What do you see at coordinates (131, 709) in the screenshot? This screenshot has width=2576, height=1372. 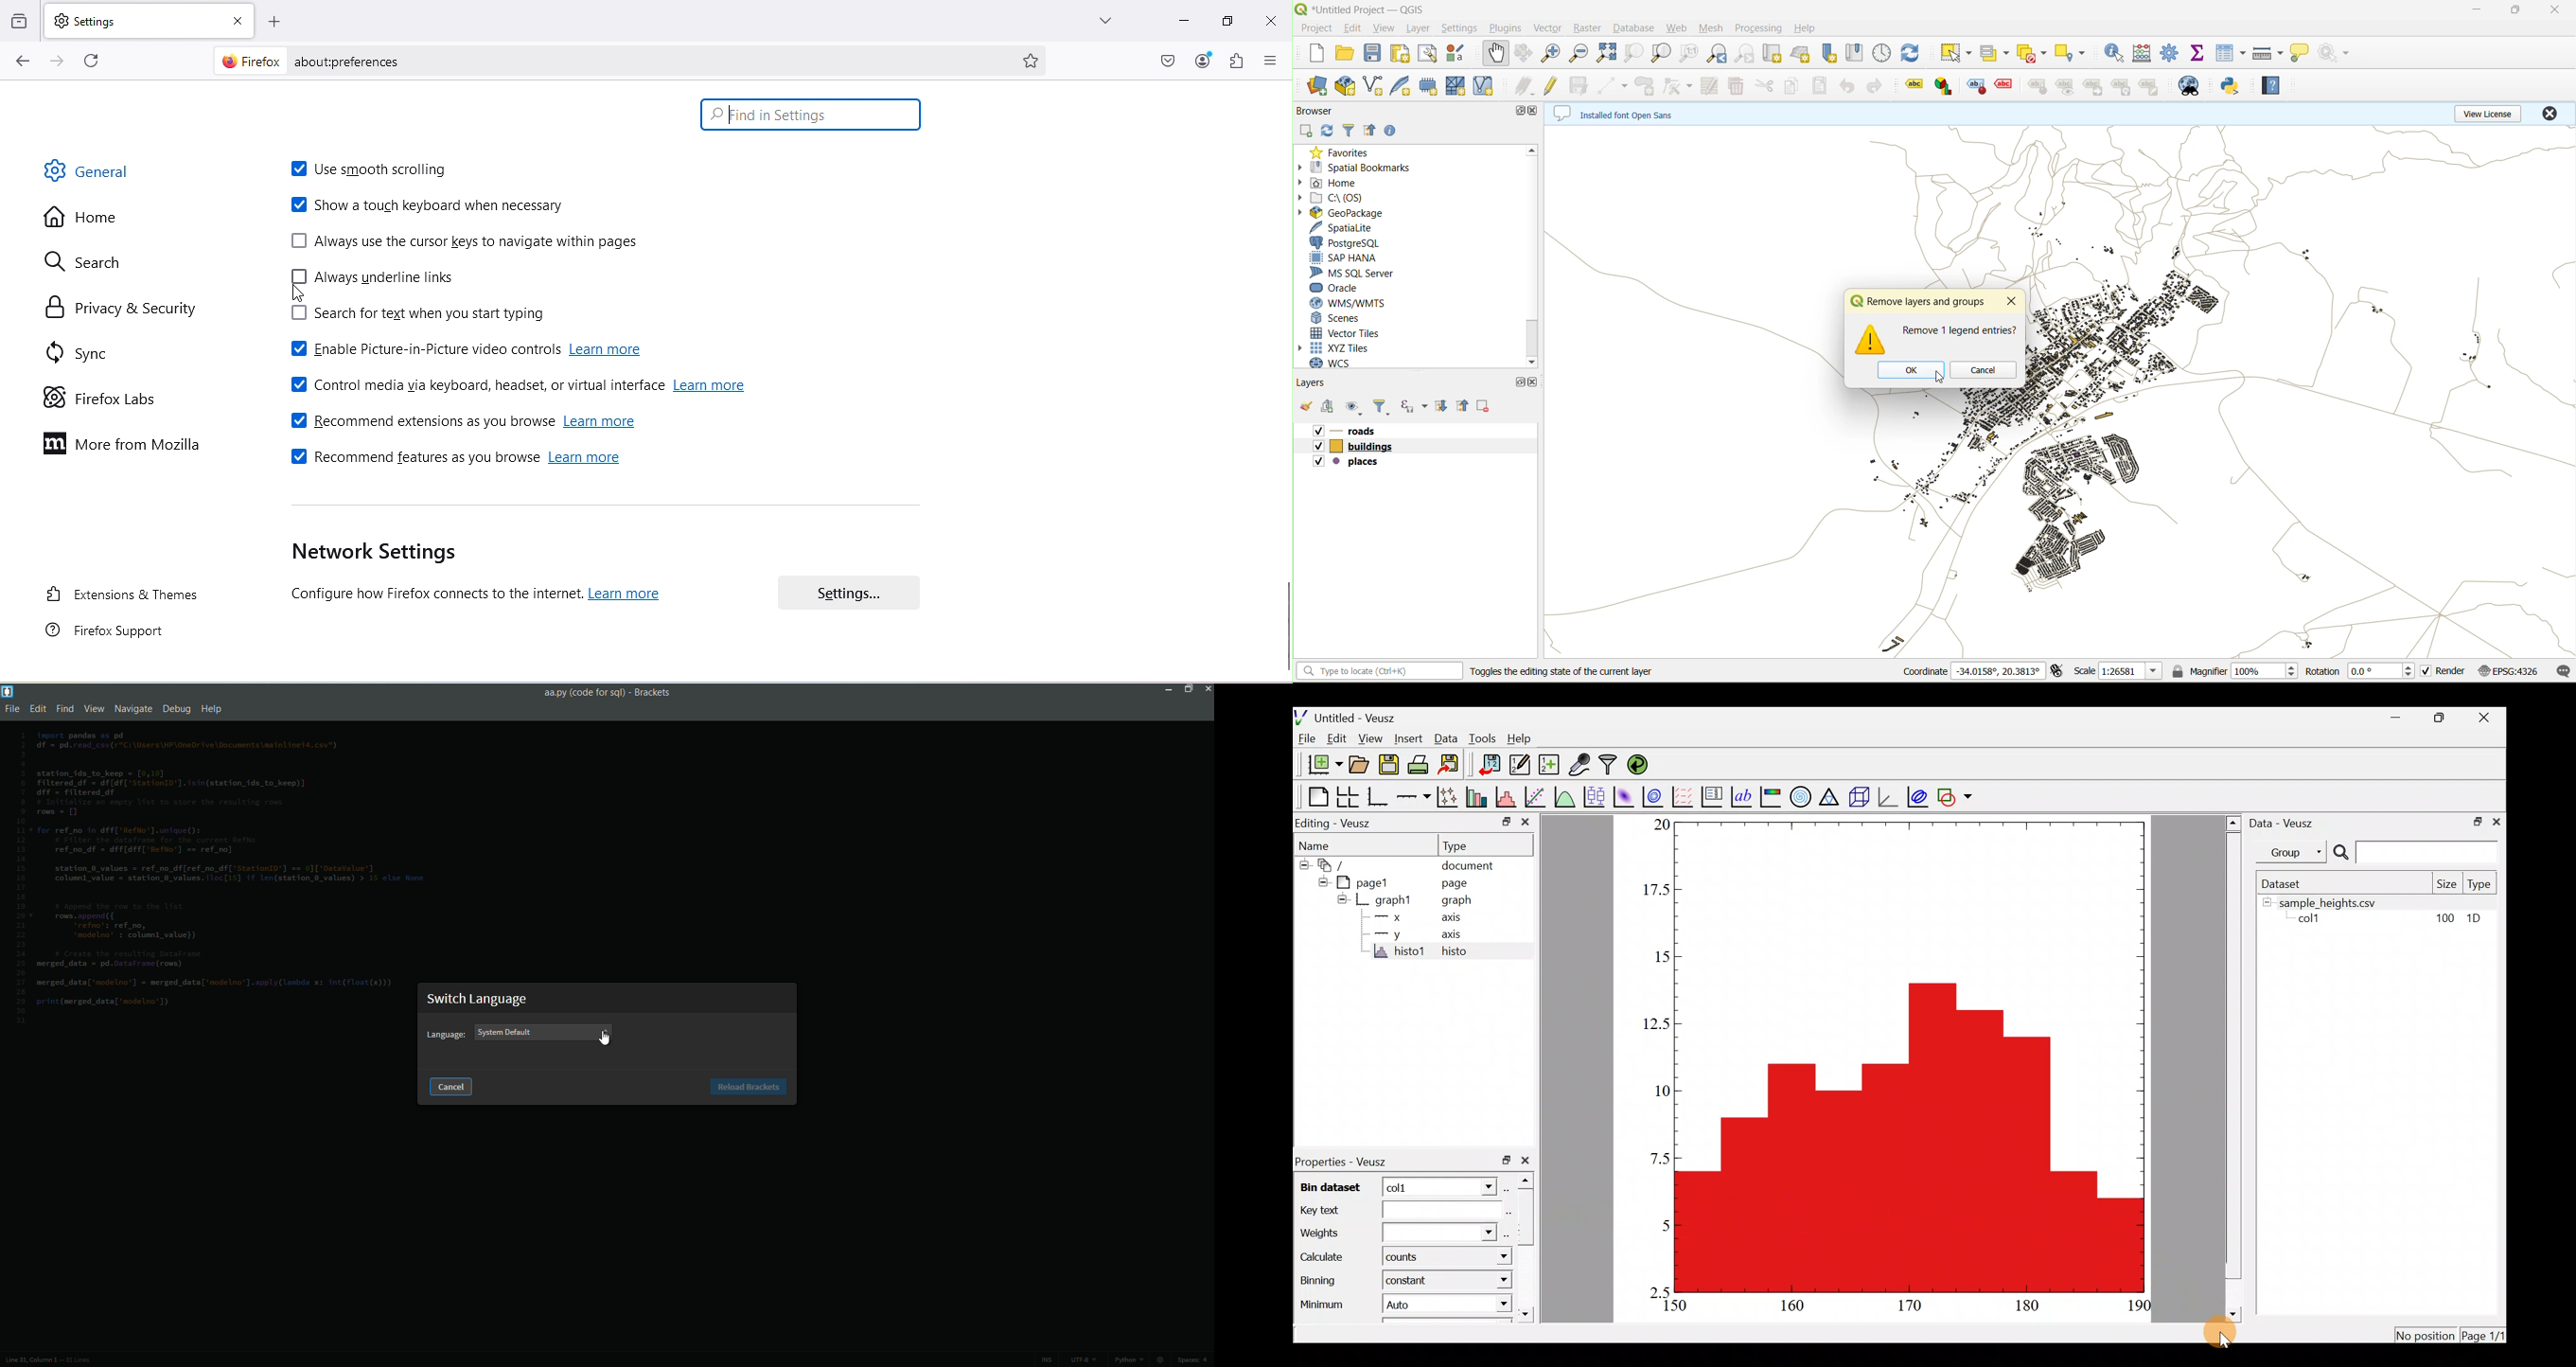 I see `navigate` at bounding box center [131, 709].